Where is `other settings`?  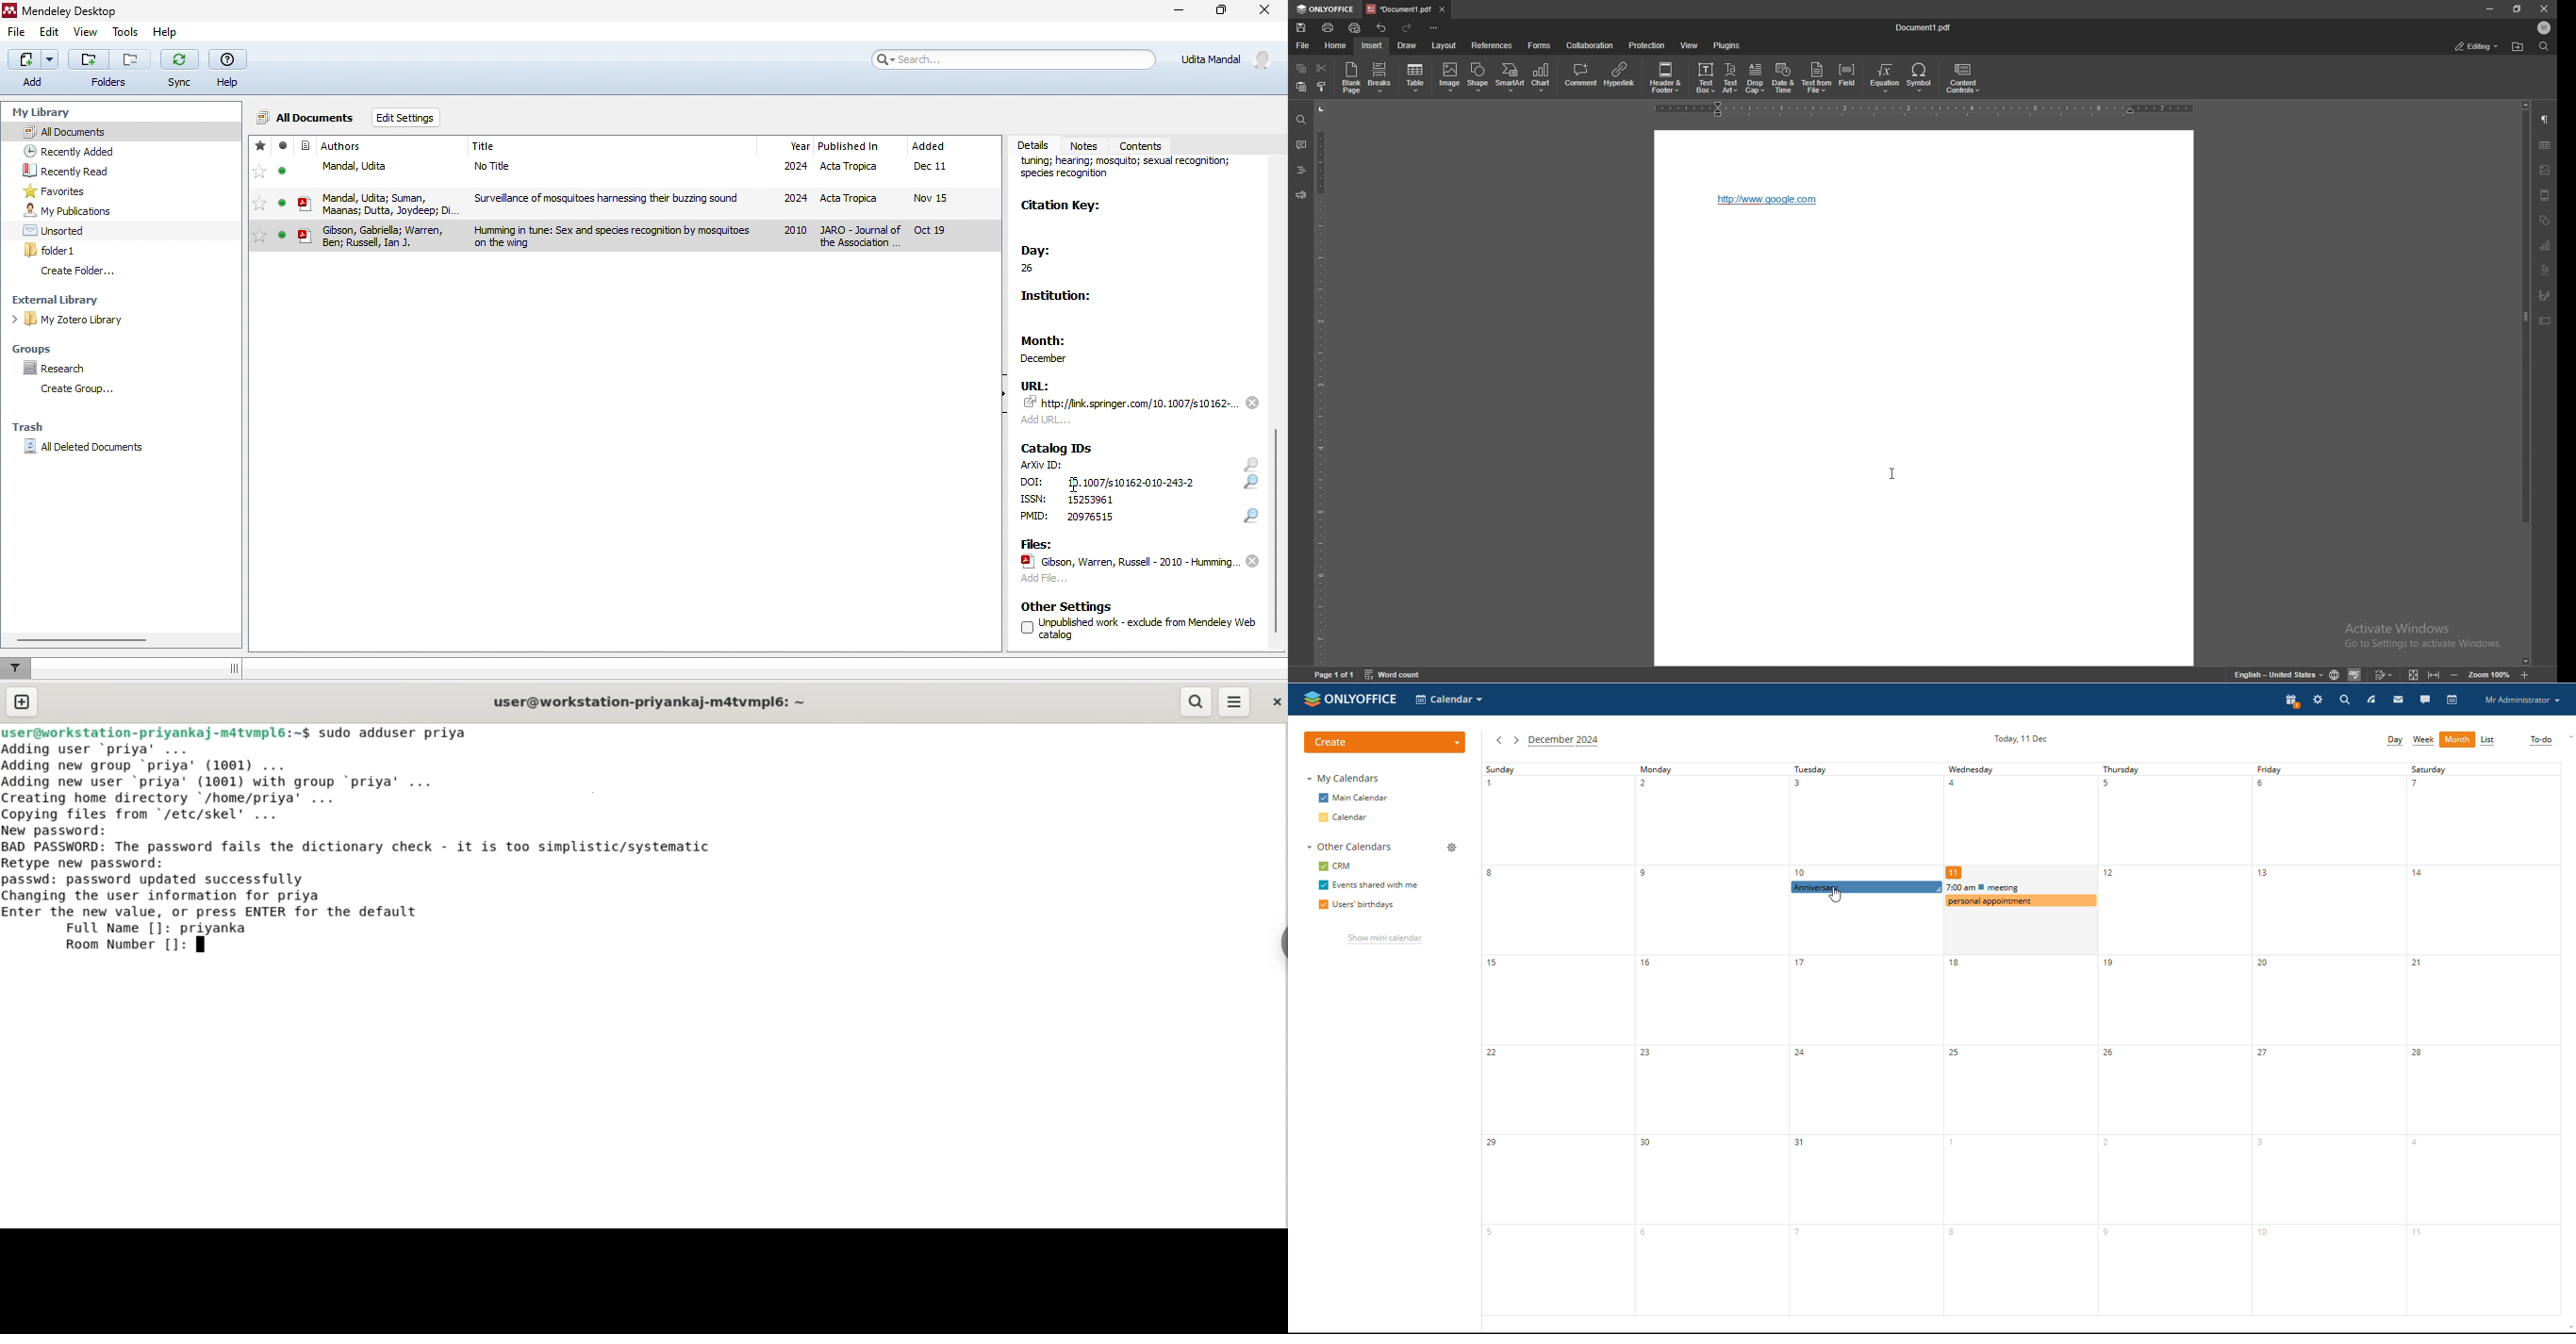
other settings is located at coordinates (1068, 606).